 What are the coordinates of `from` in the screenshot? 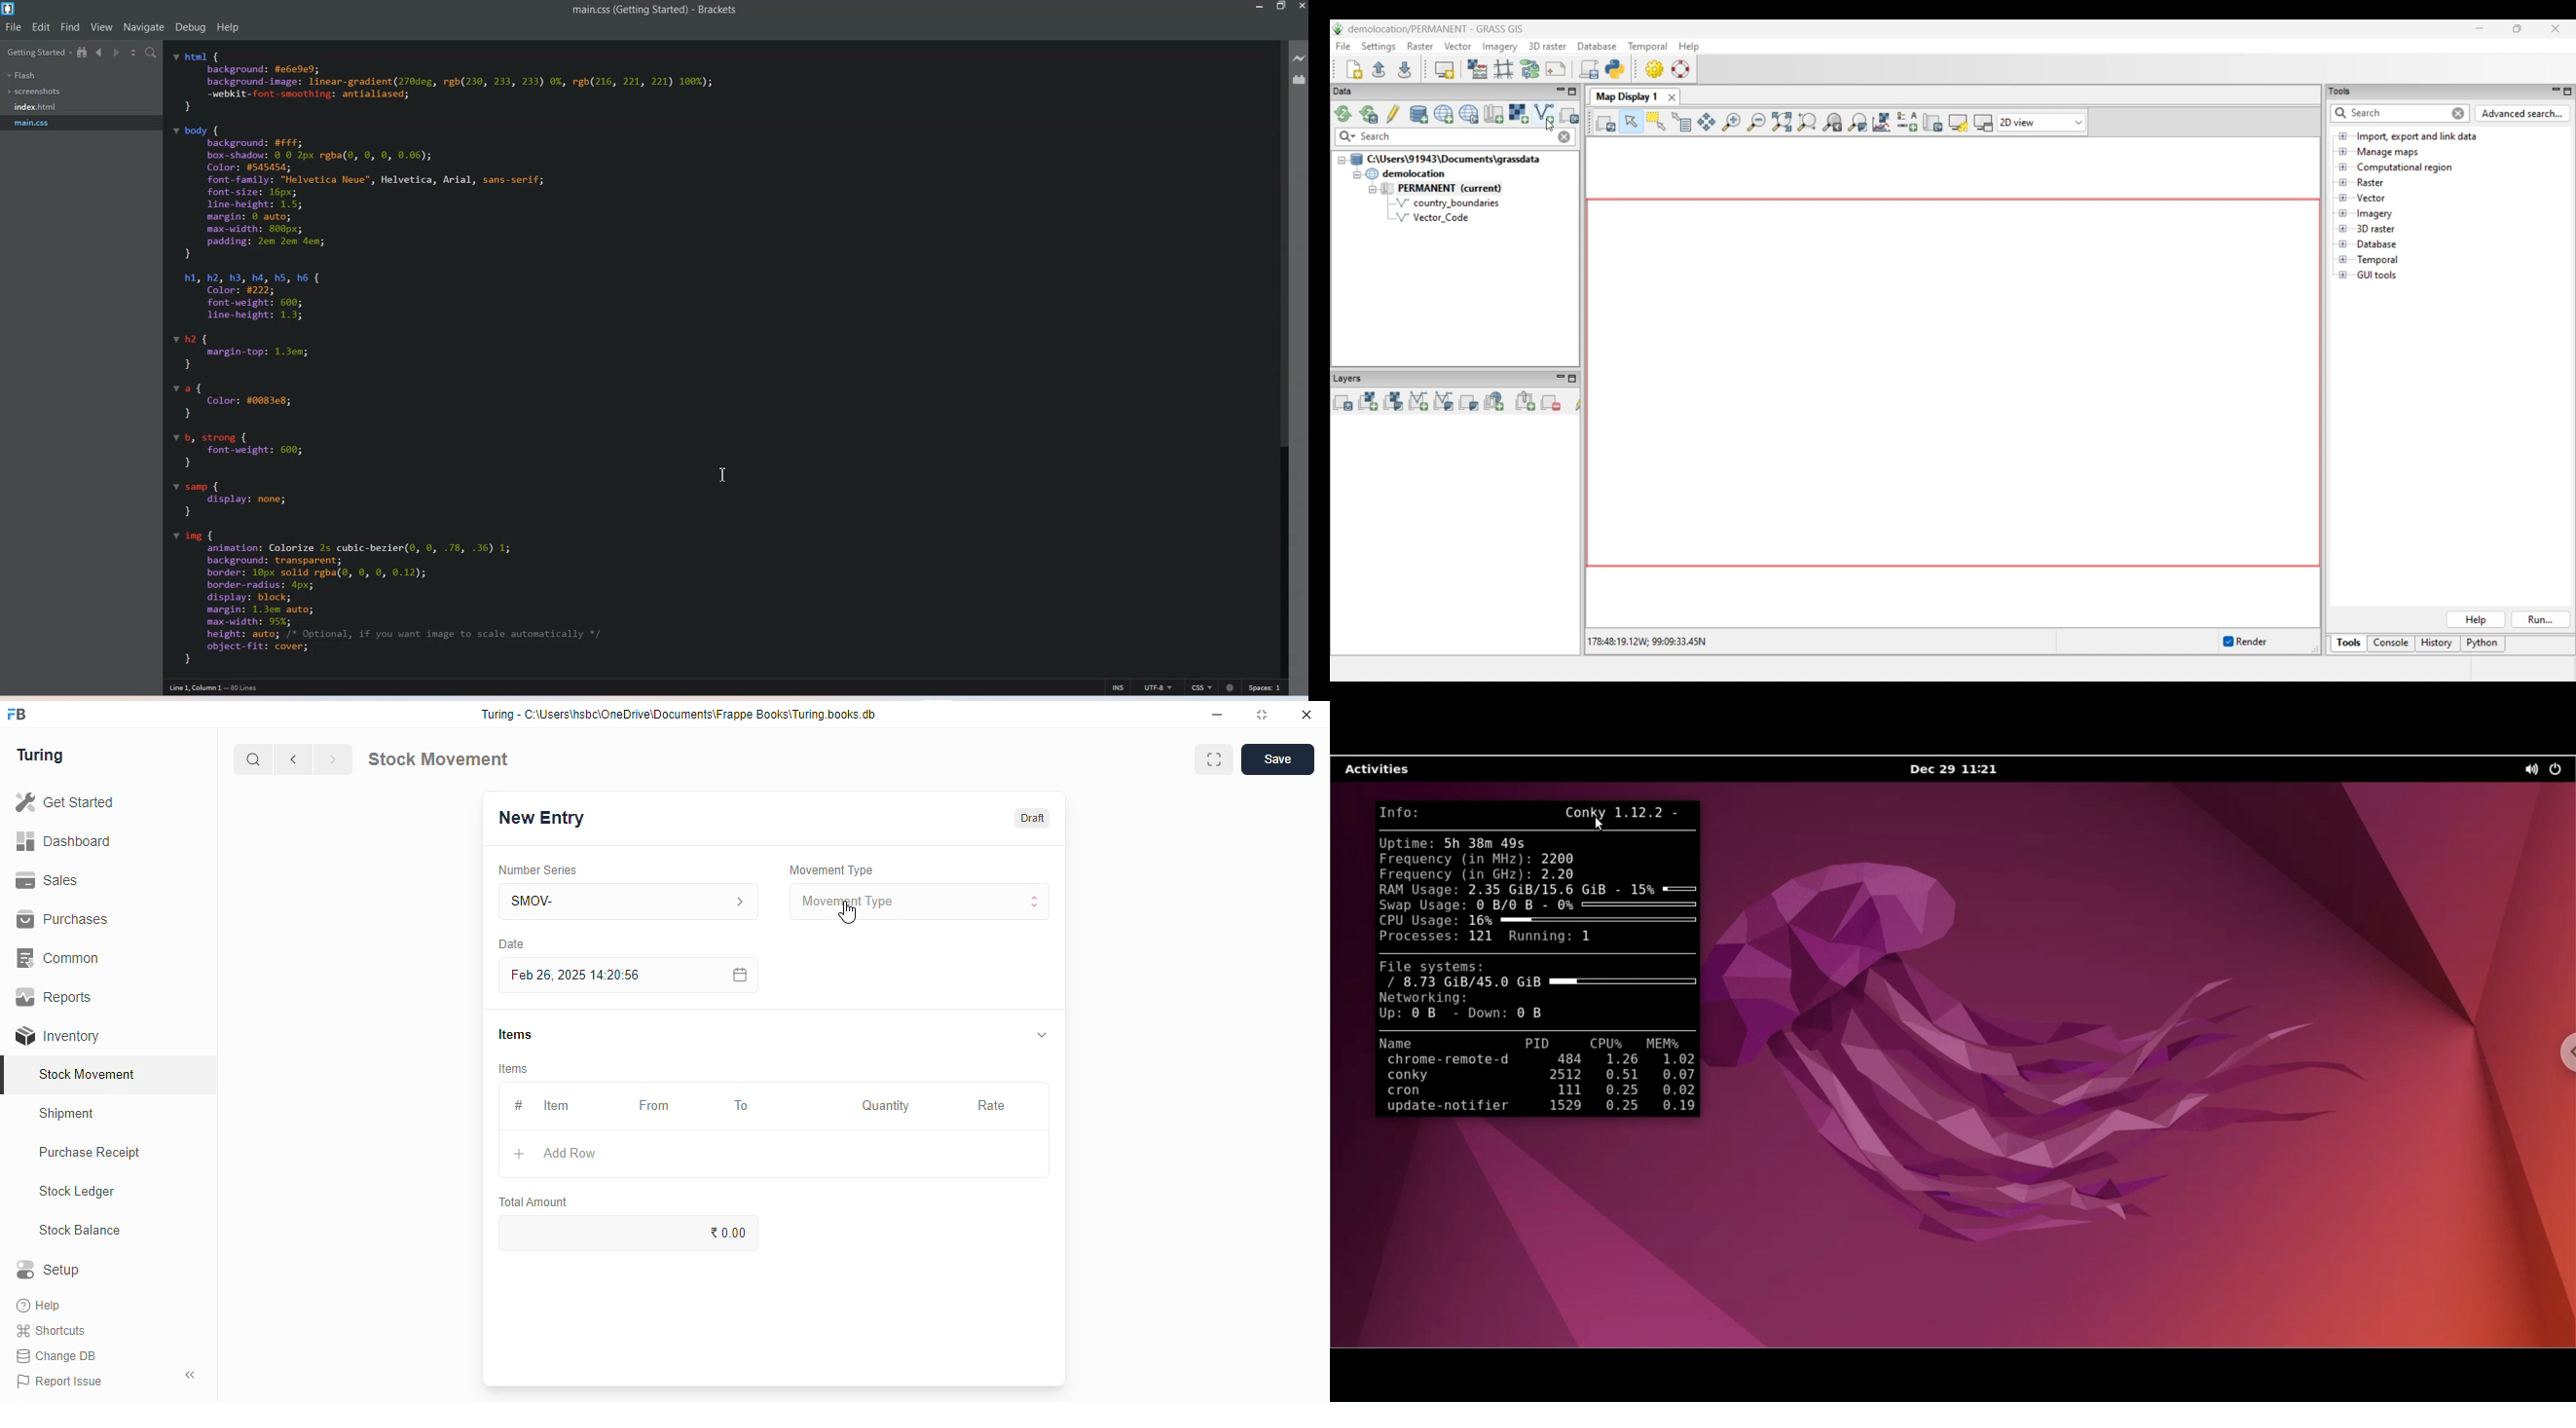 It's located at (655, 1106).